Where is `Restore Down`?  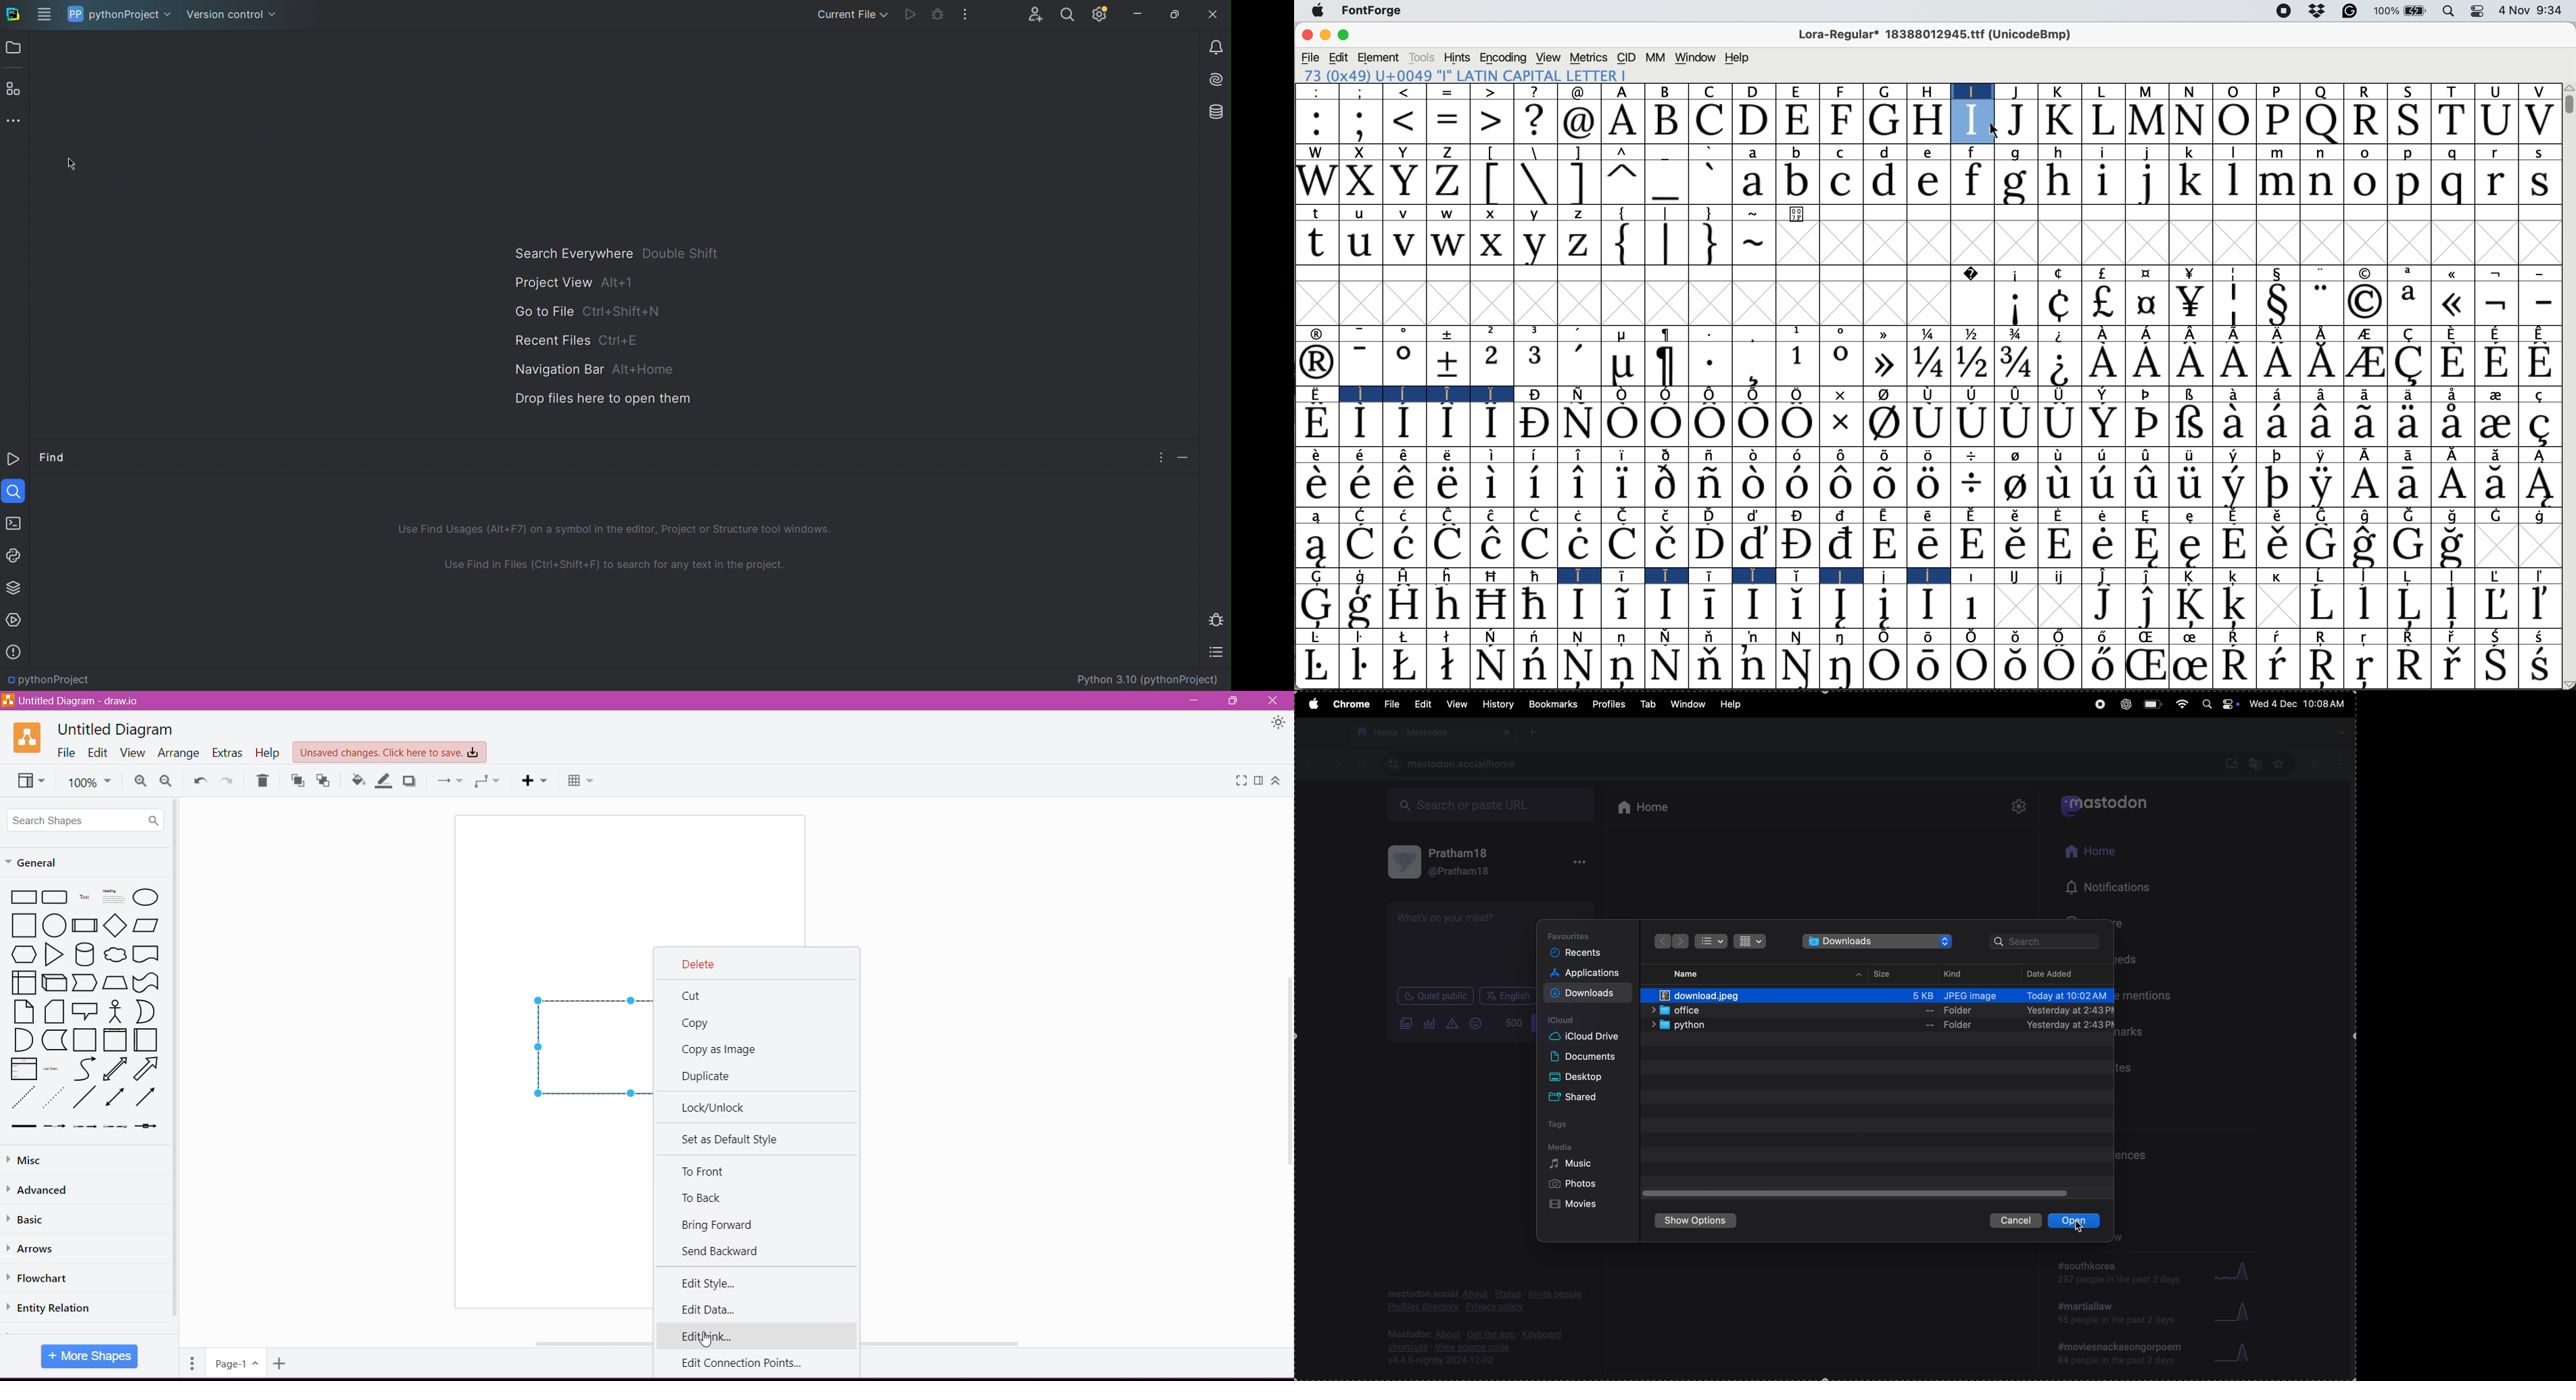
Restore Down is located at coordinates (1234, 700).